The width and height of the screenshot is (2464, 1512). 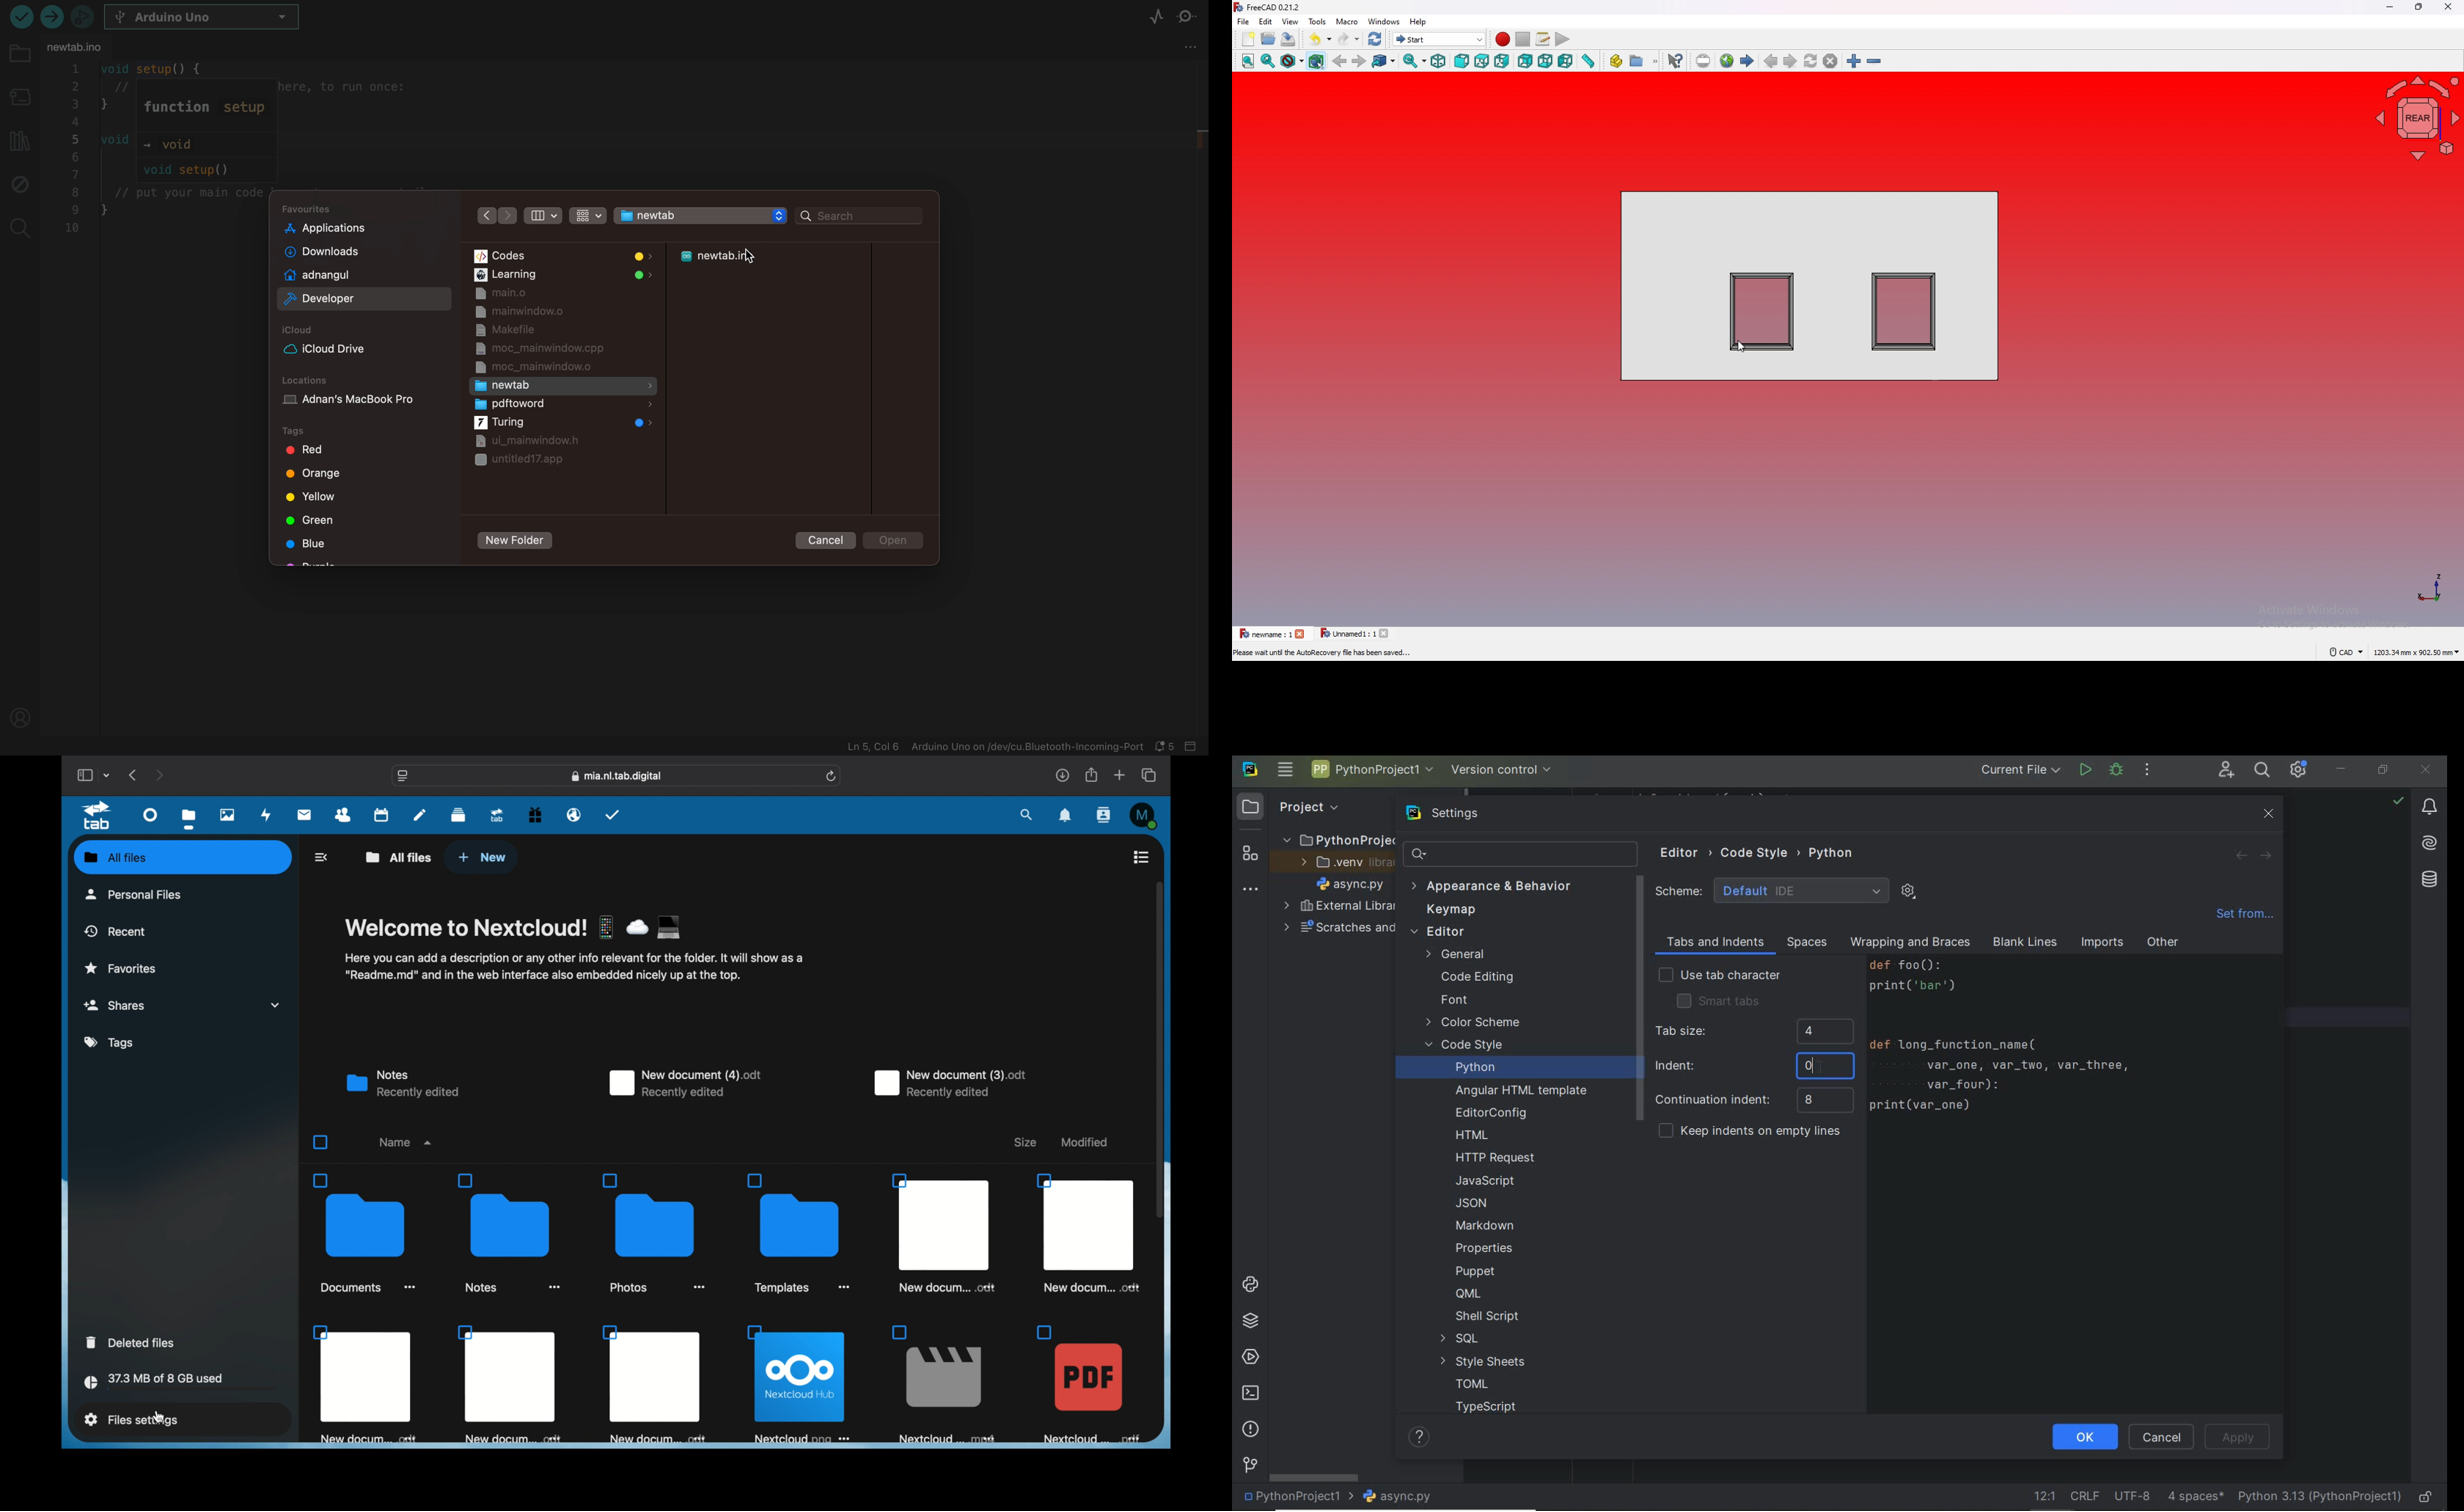 What do you see at coordinates (2013, 1042) in the screenshot?
I see `Code to Print var_one` at bounding box center [2013, 1042].